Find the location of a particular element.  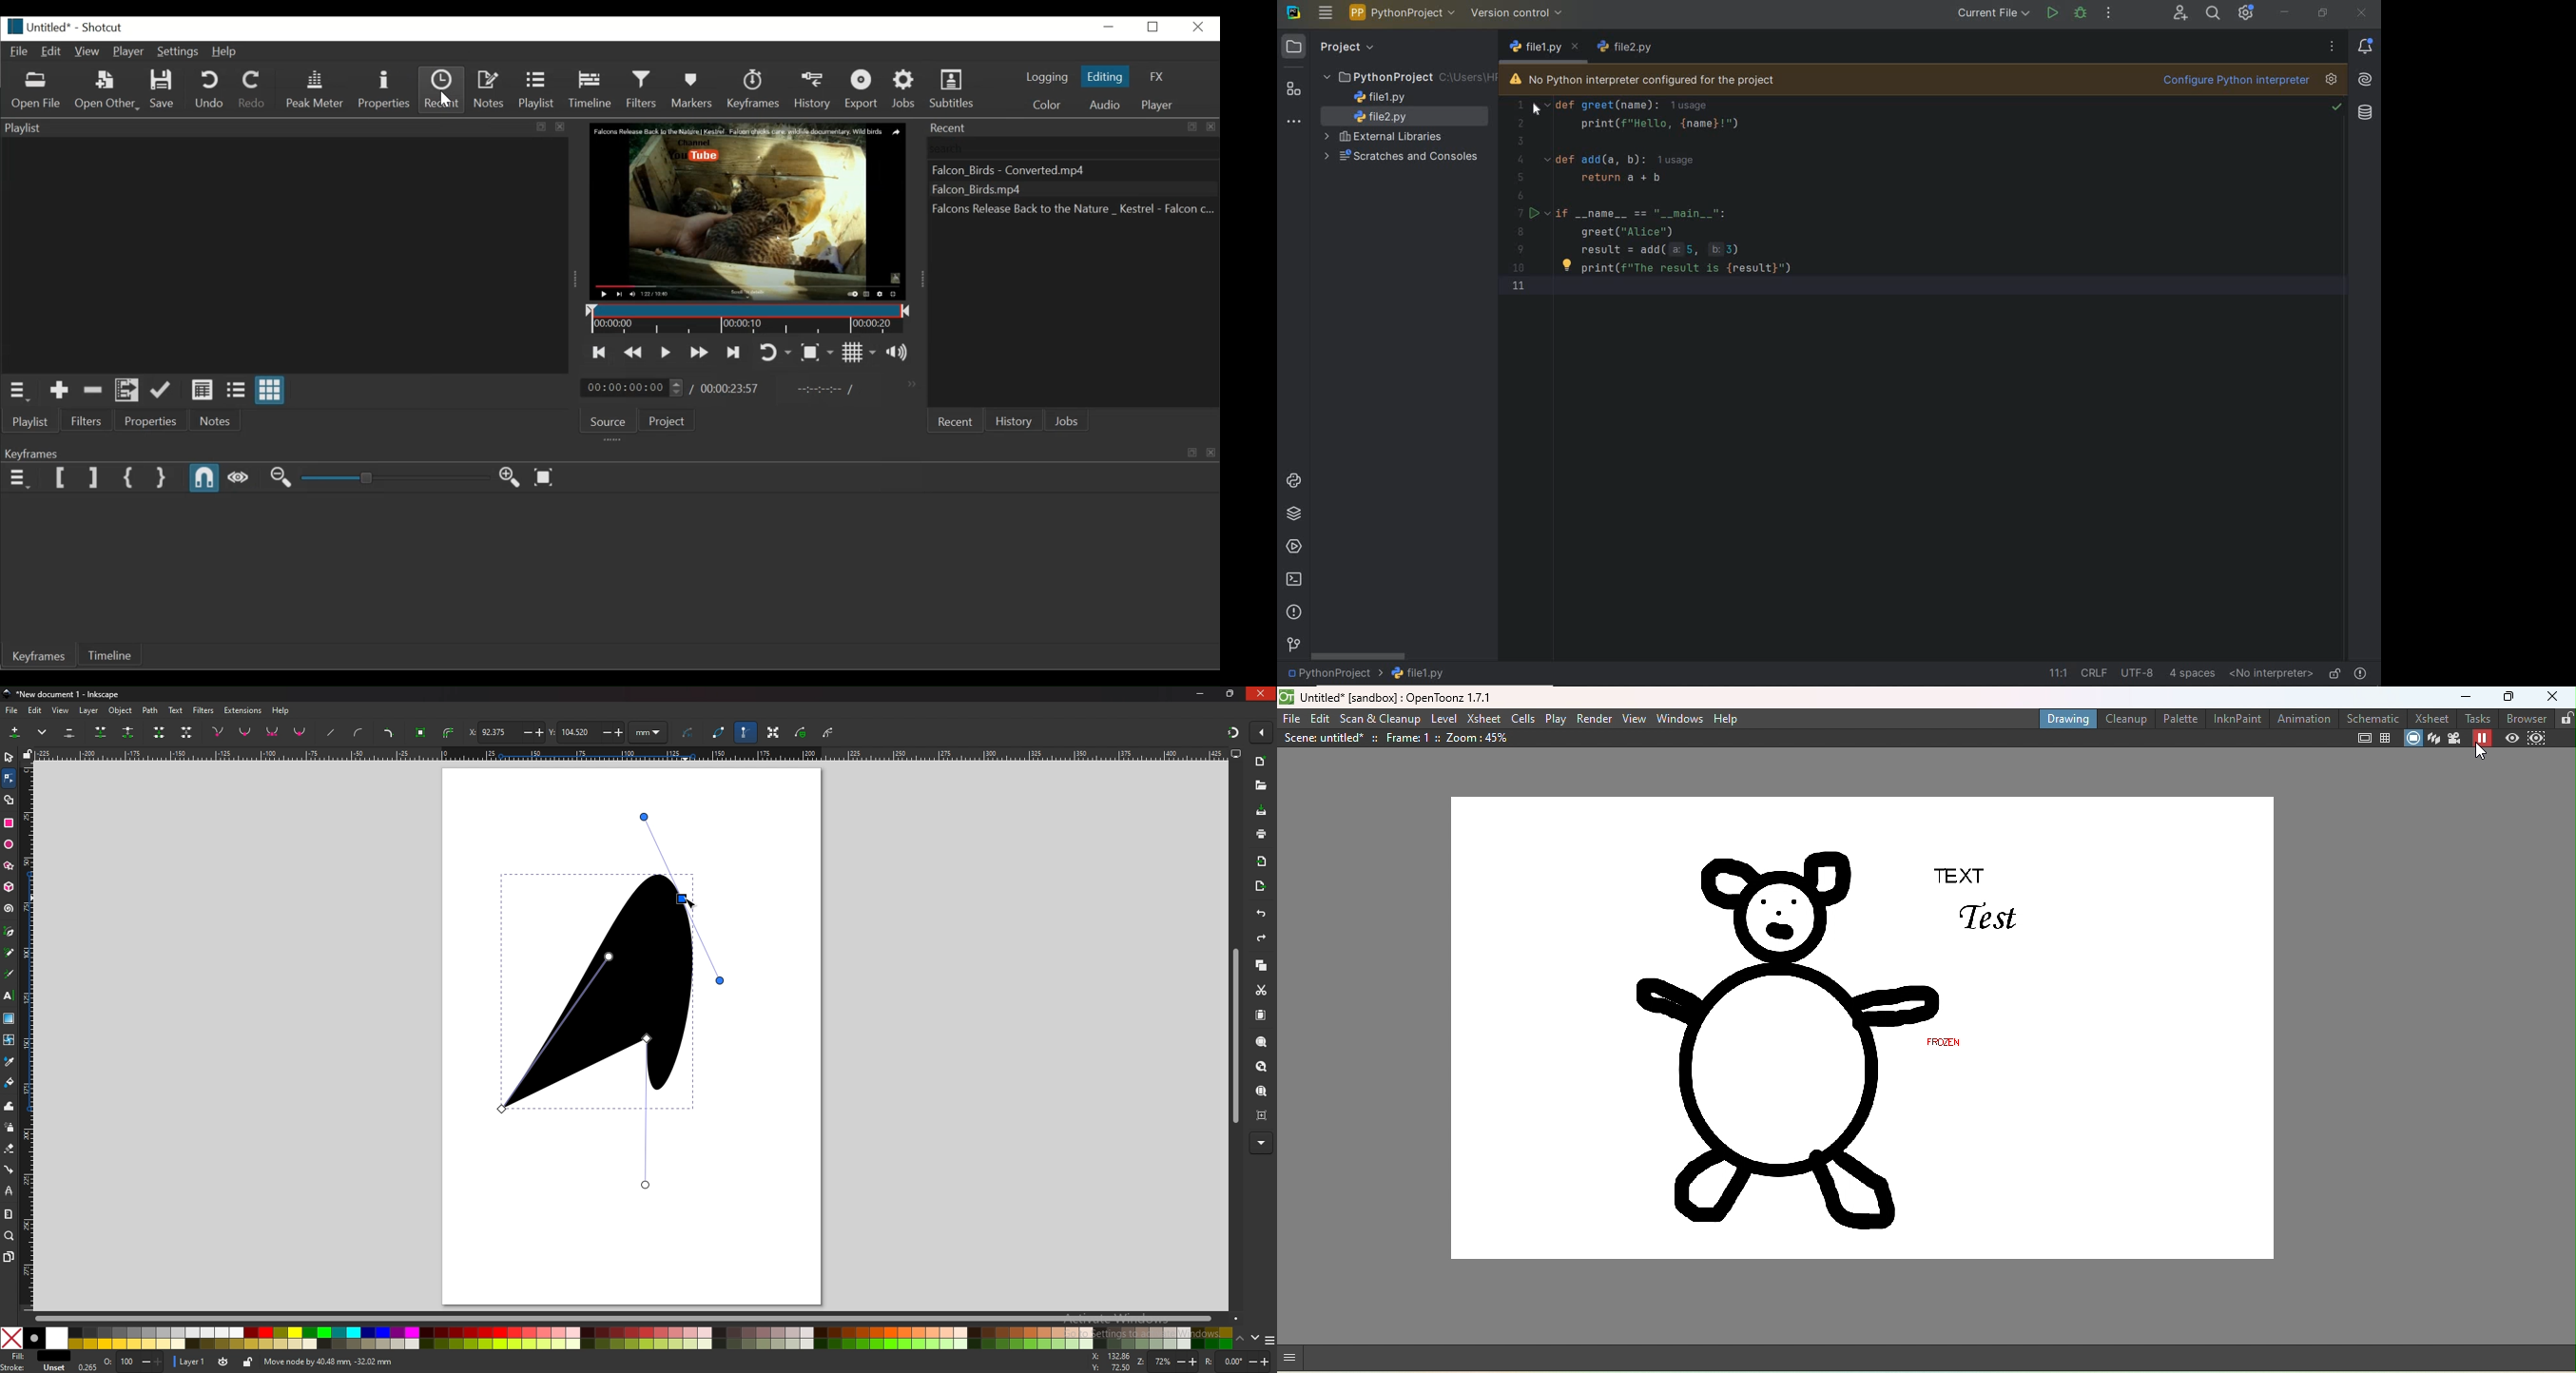

Filters is located at coordinates (85, 421).